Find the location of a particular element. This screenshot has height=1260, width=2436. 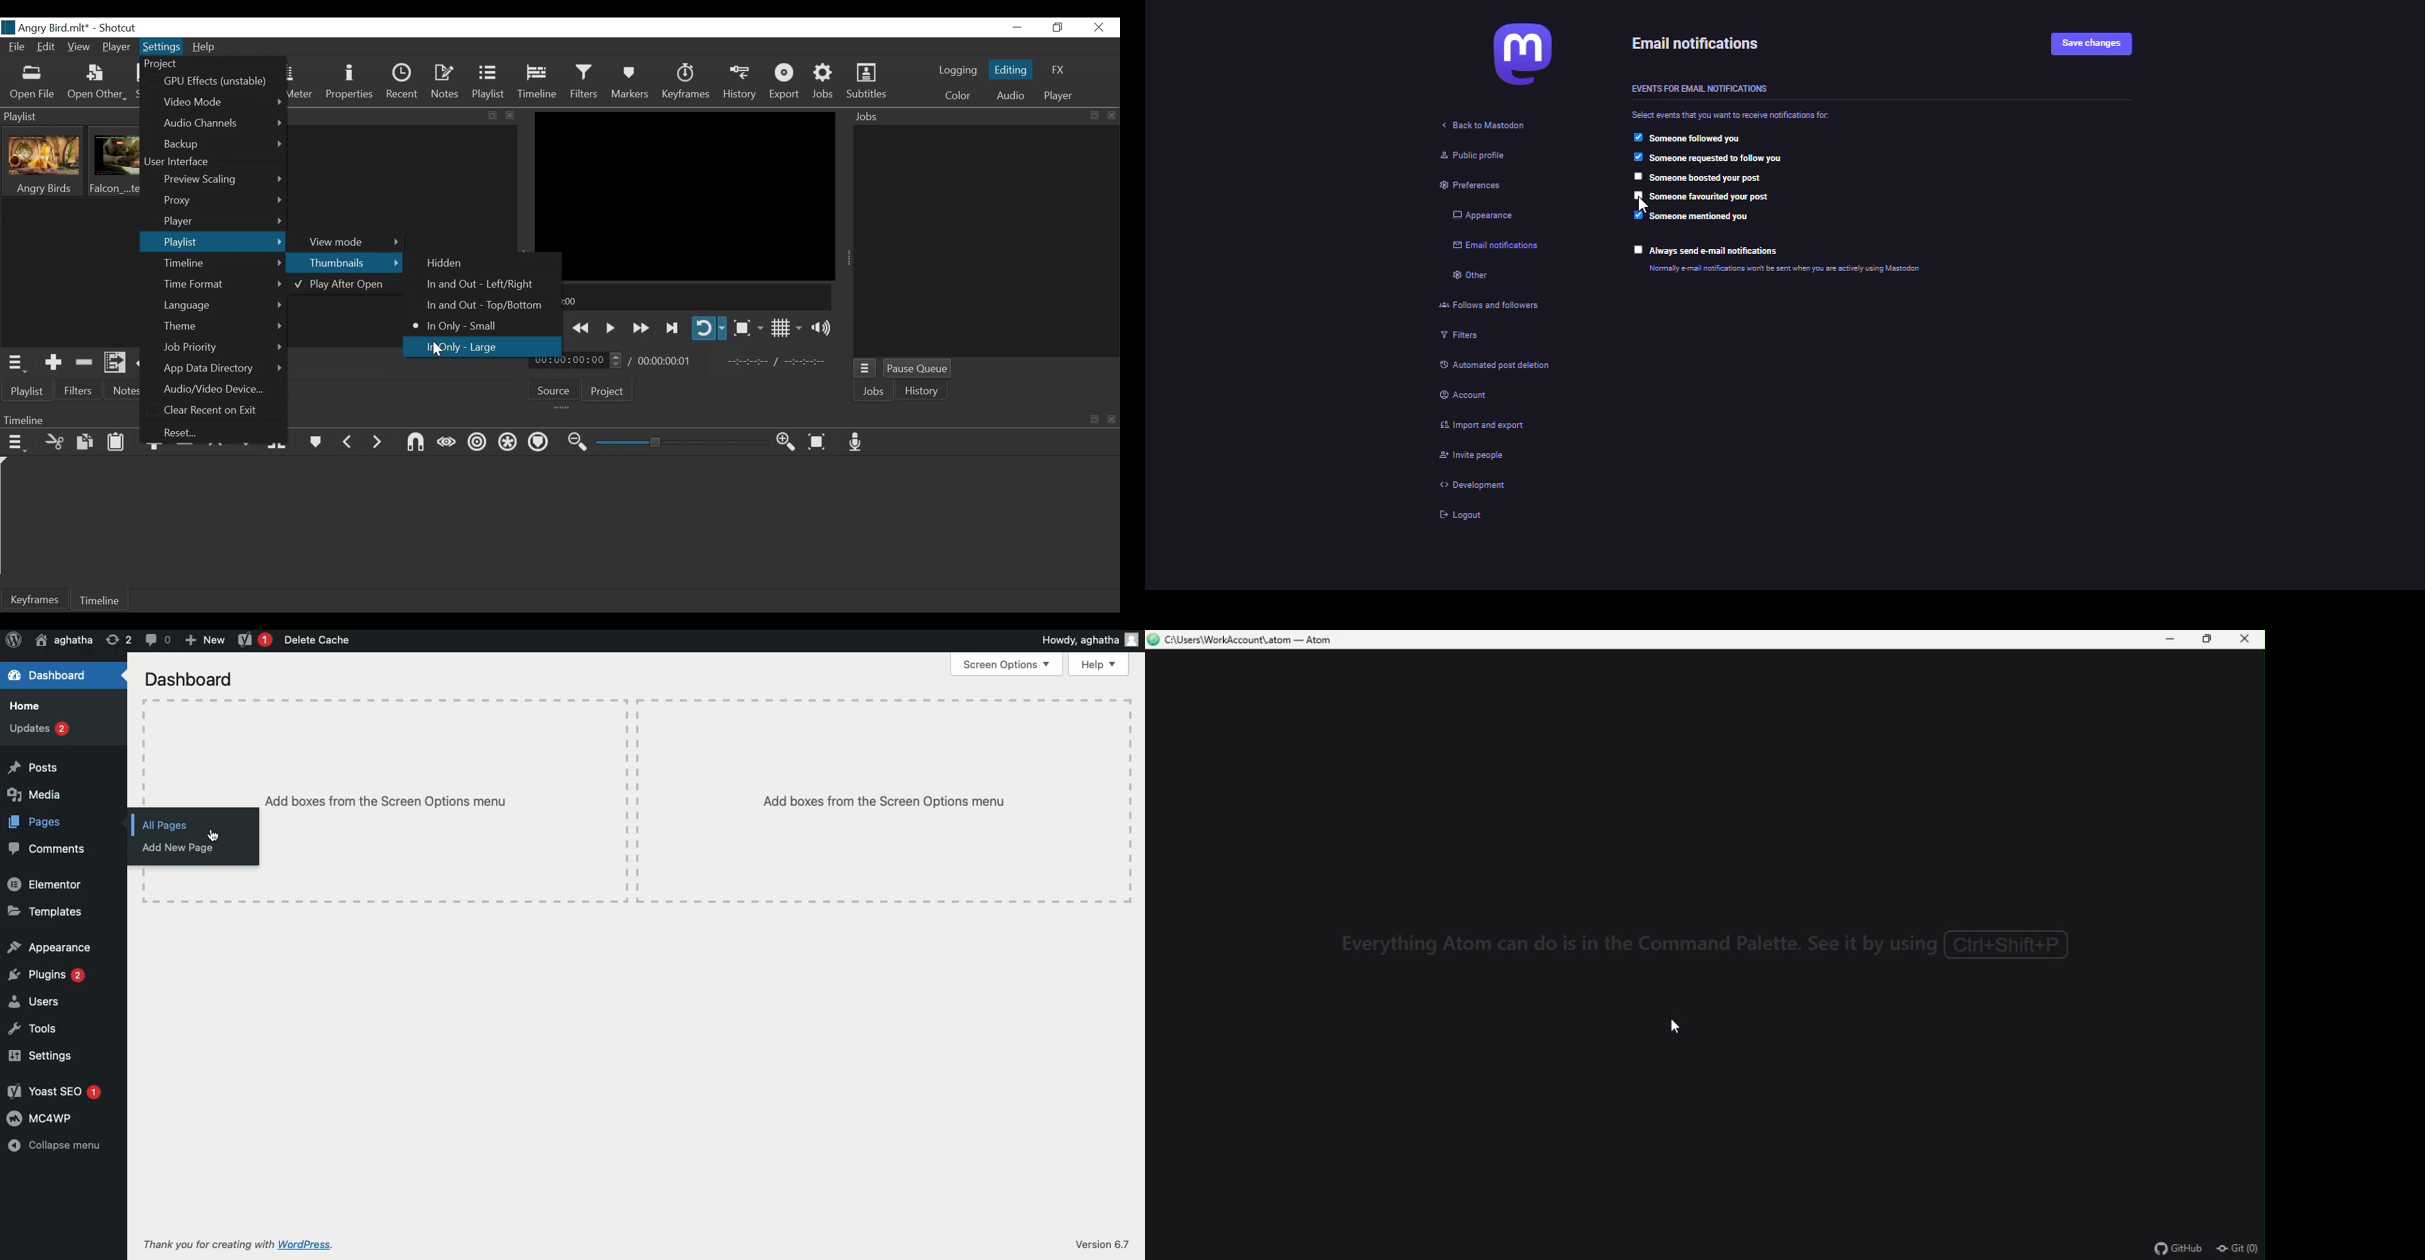

Updates is located at coordinates (39, 729).